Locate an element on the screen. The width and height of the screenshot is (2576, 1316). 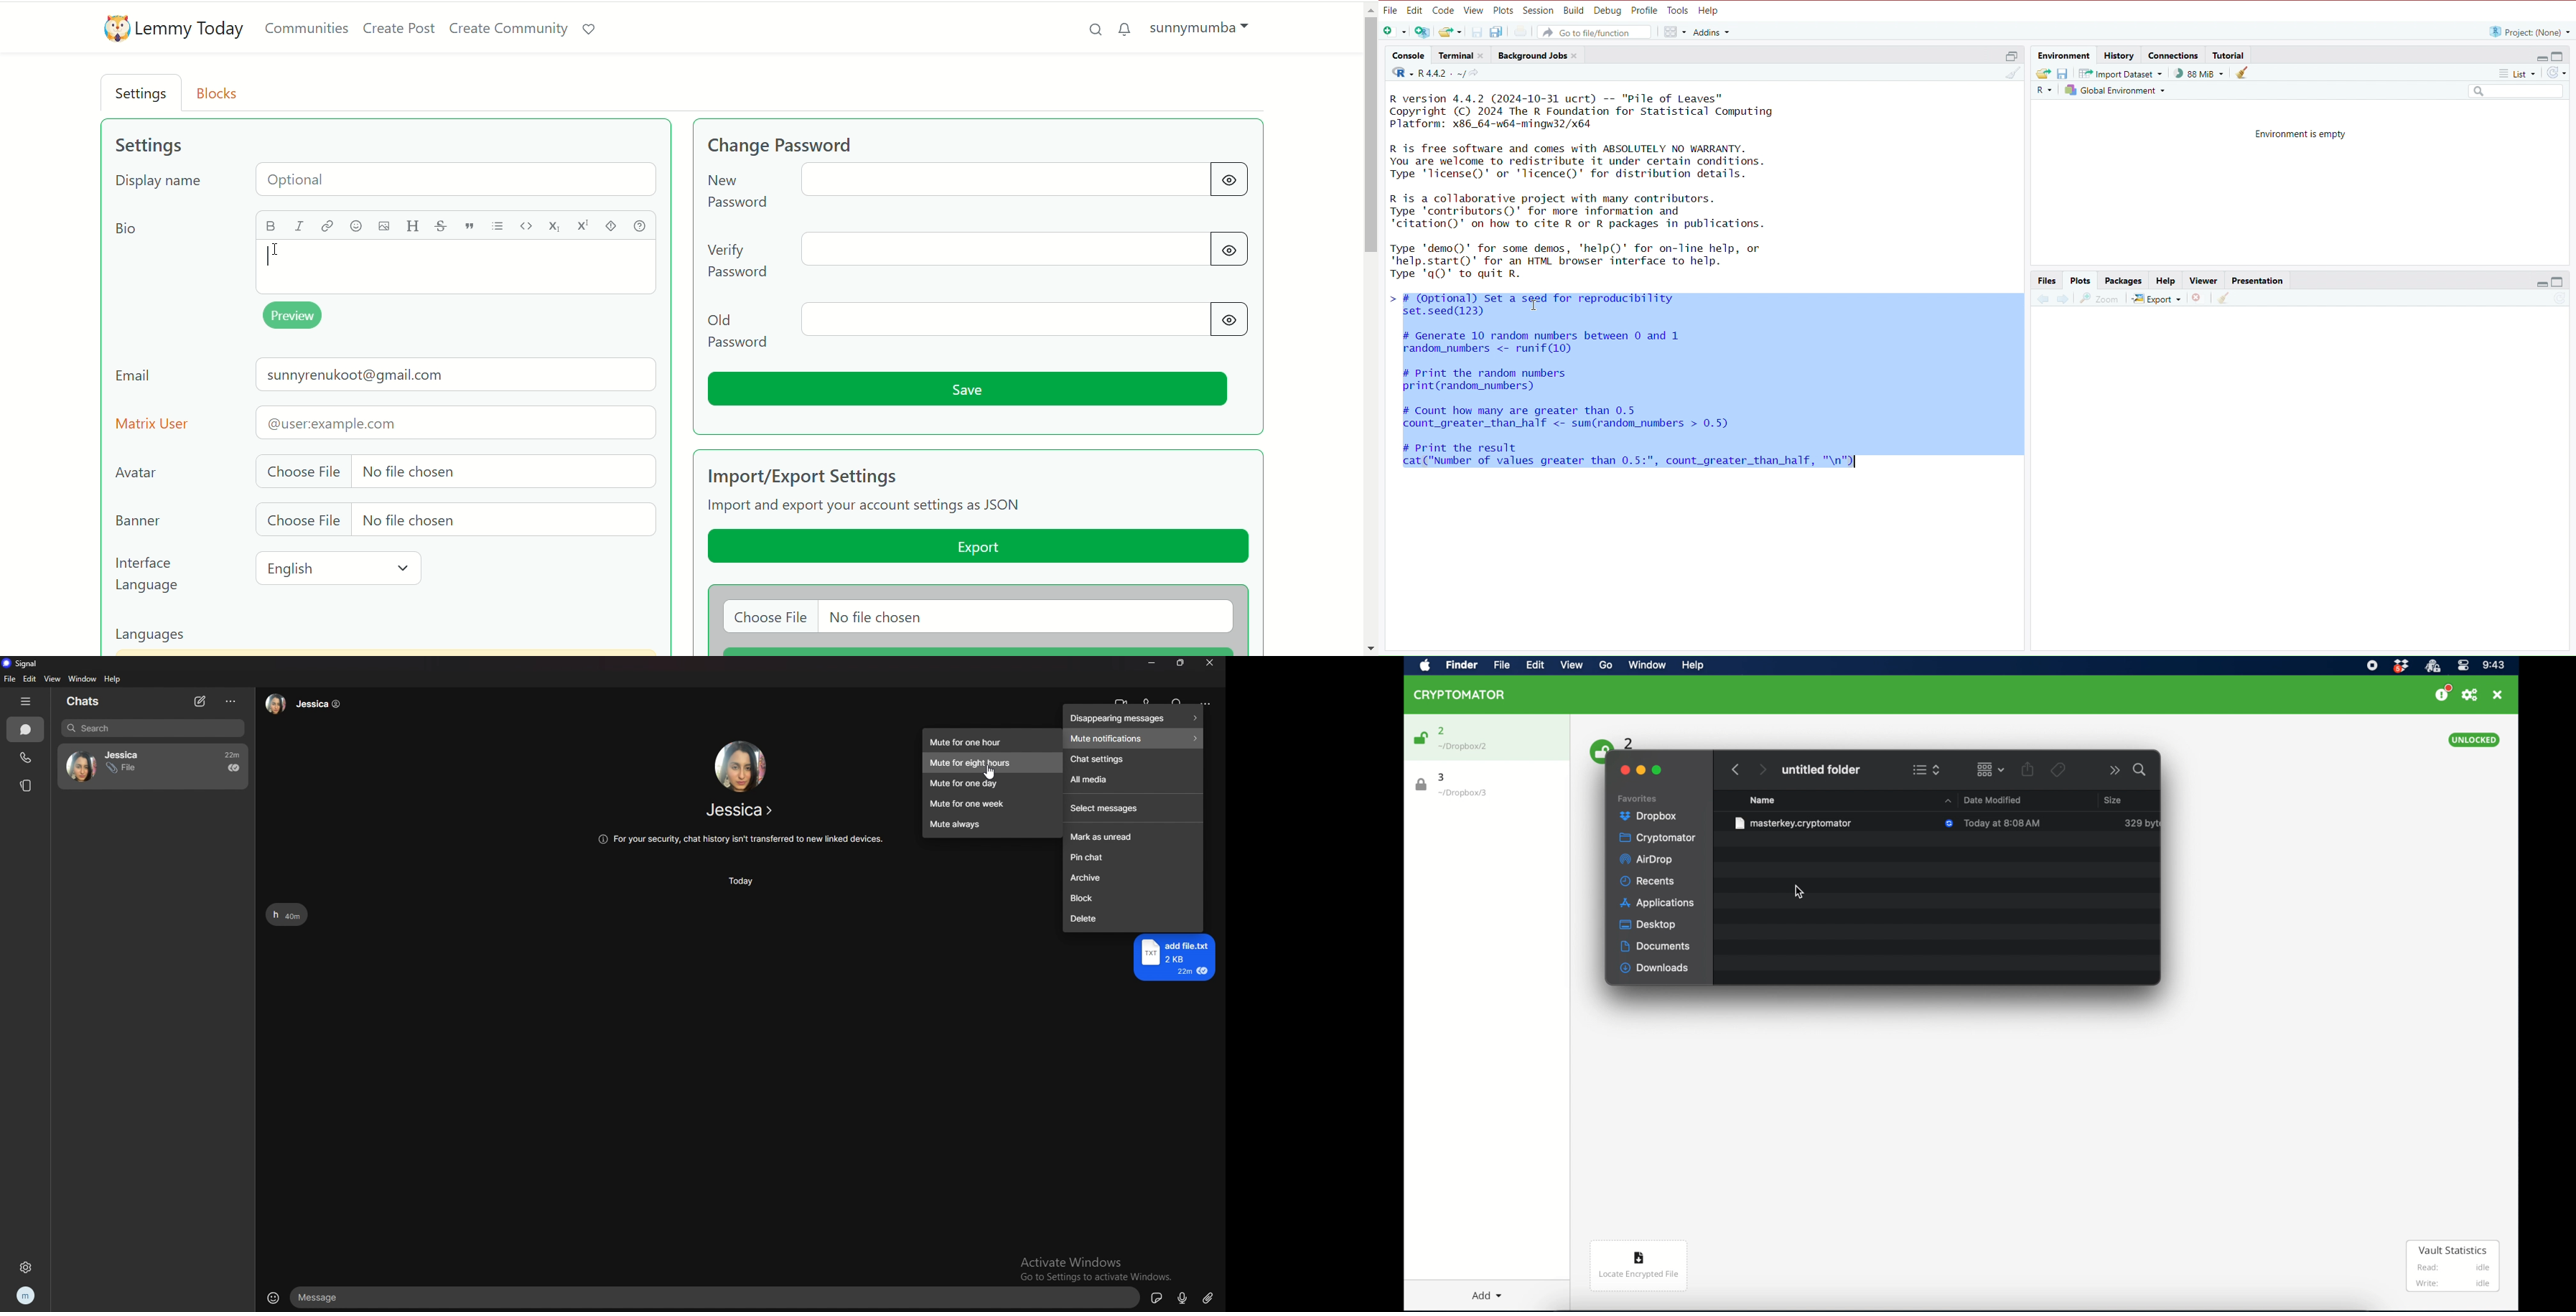
preview is located at coordinates (297, 317).